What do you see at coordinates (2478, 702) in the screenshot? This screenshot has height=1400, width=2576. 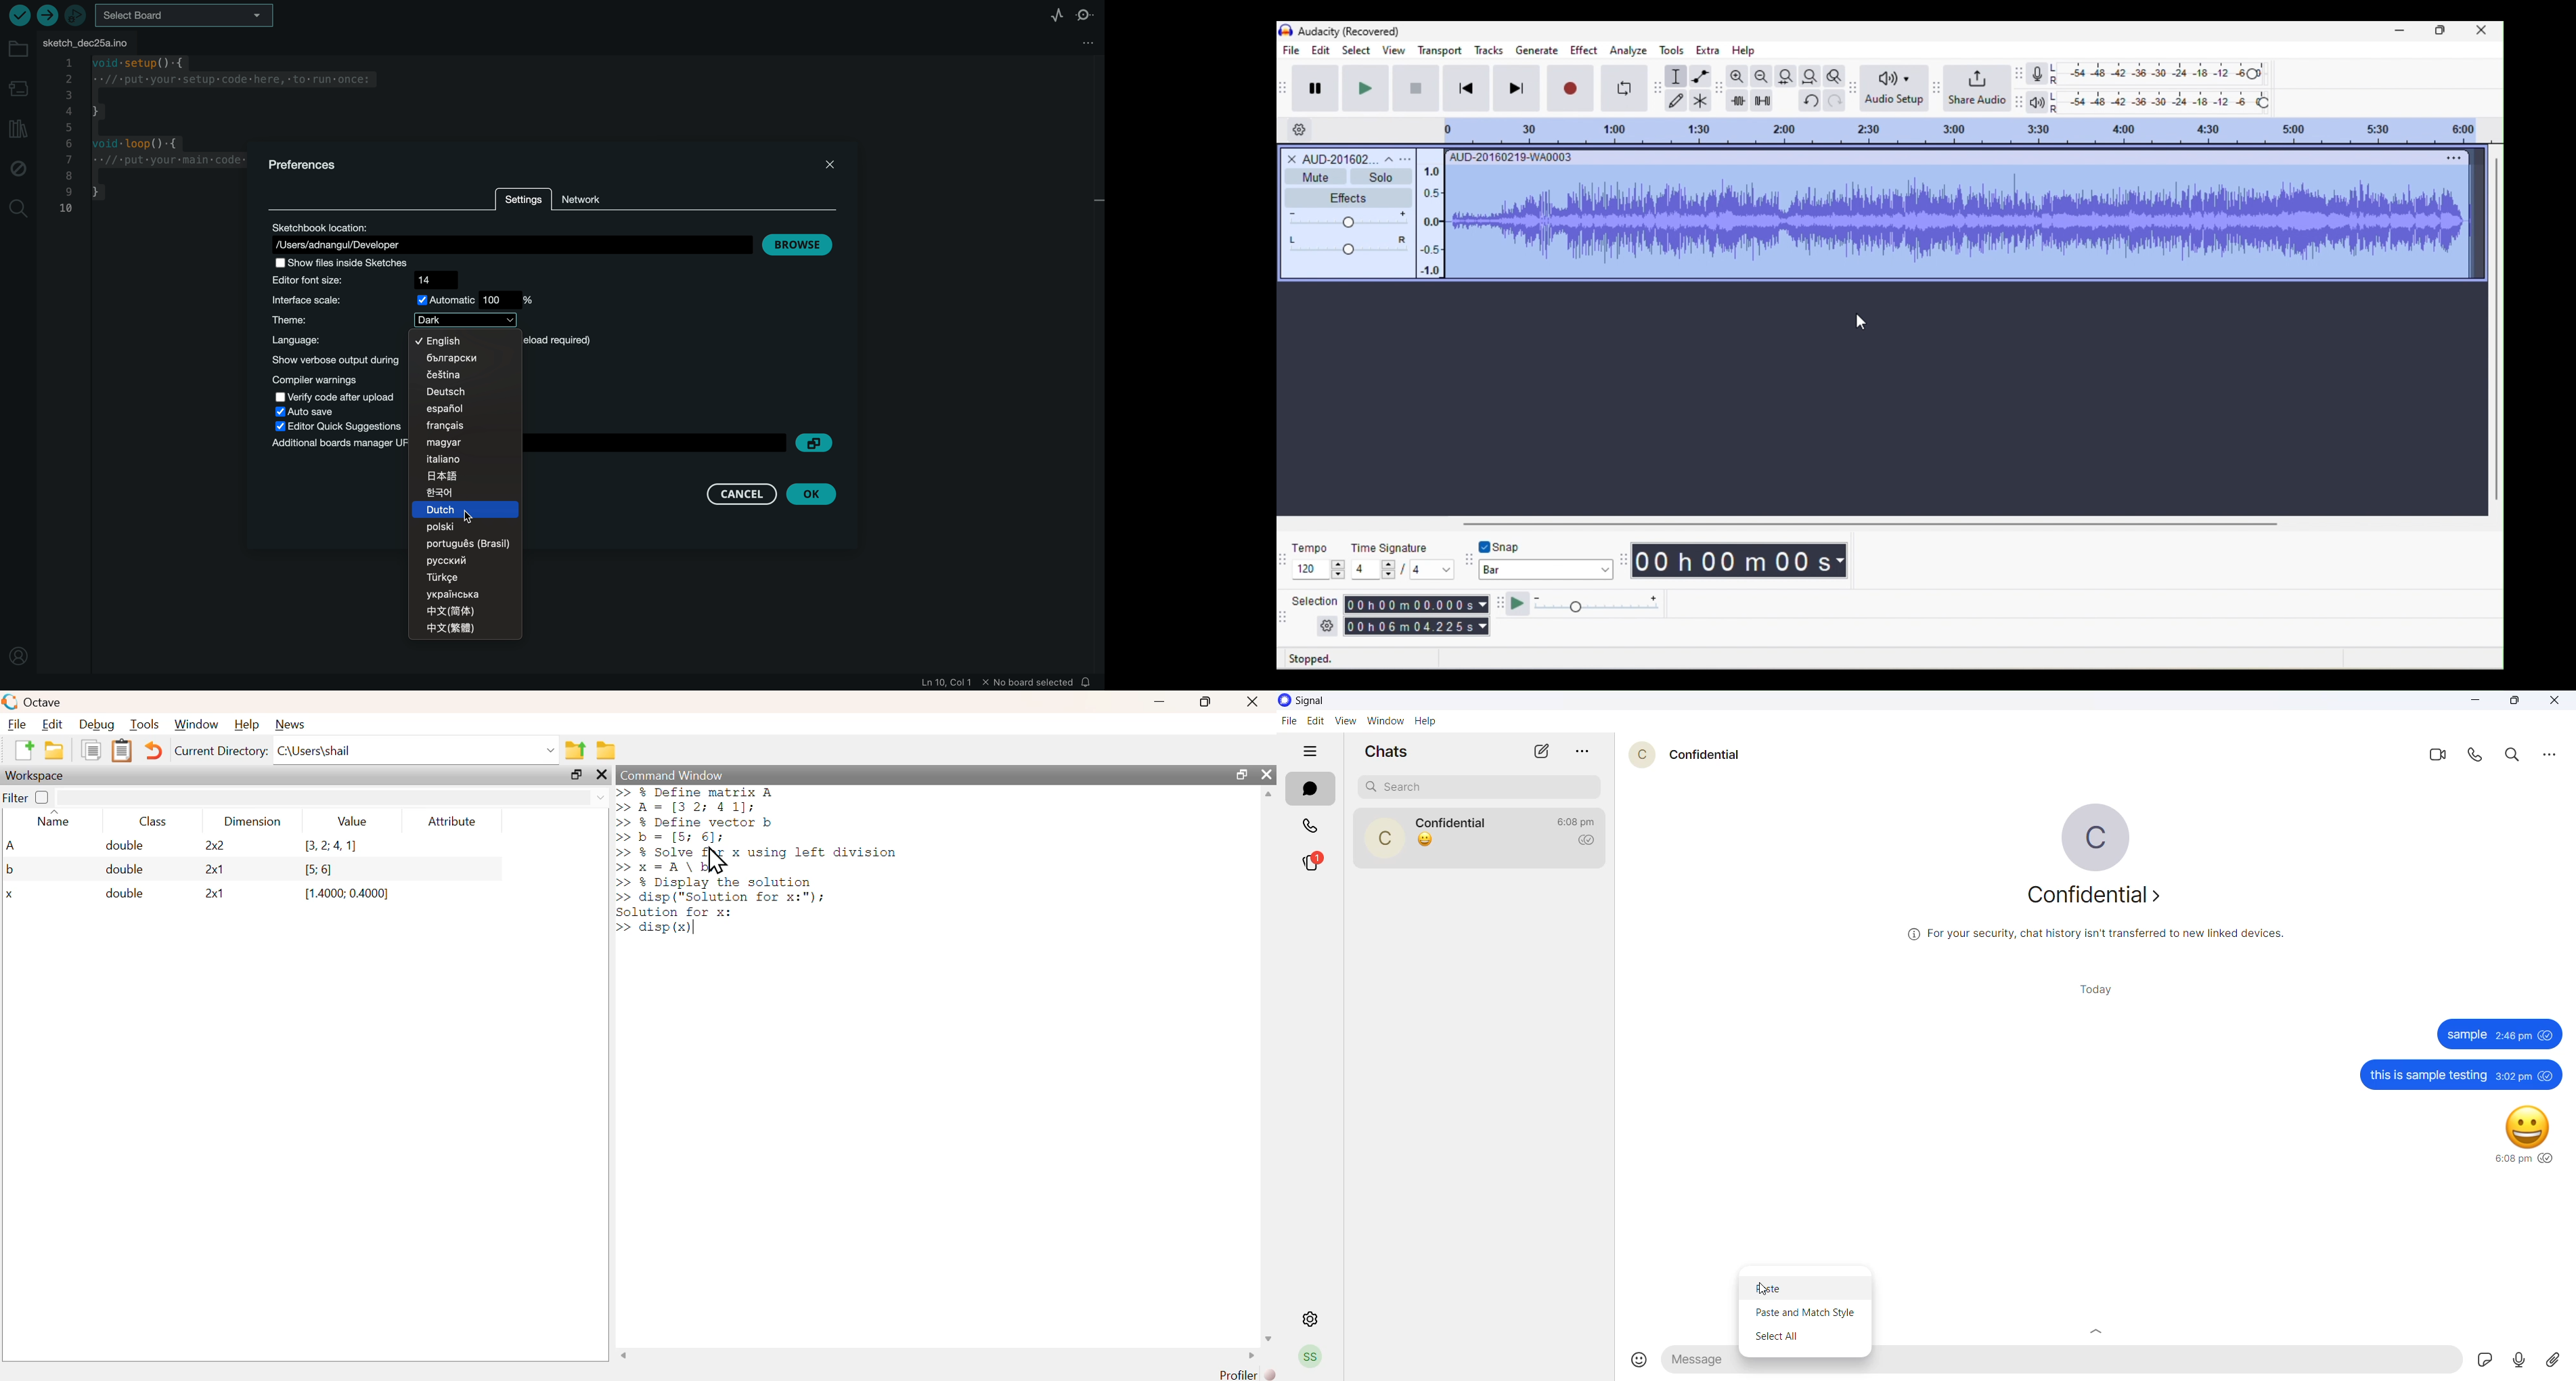 I see `minimize` at bounding box center [2478, 702].